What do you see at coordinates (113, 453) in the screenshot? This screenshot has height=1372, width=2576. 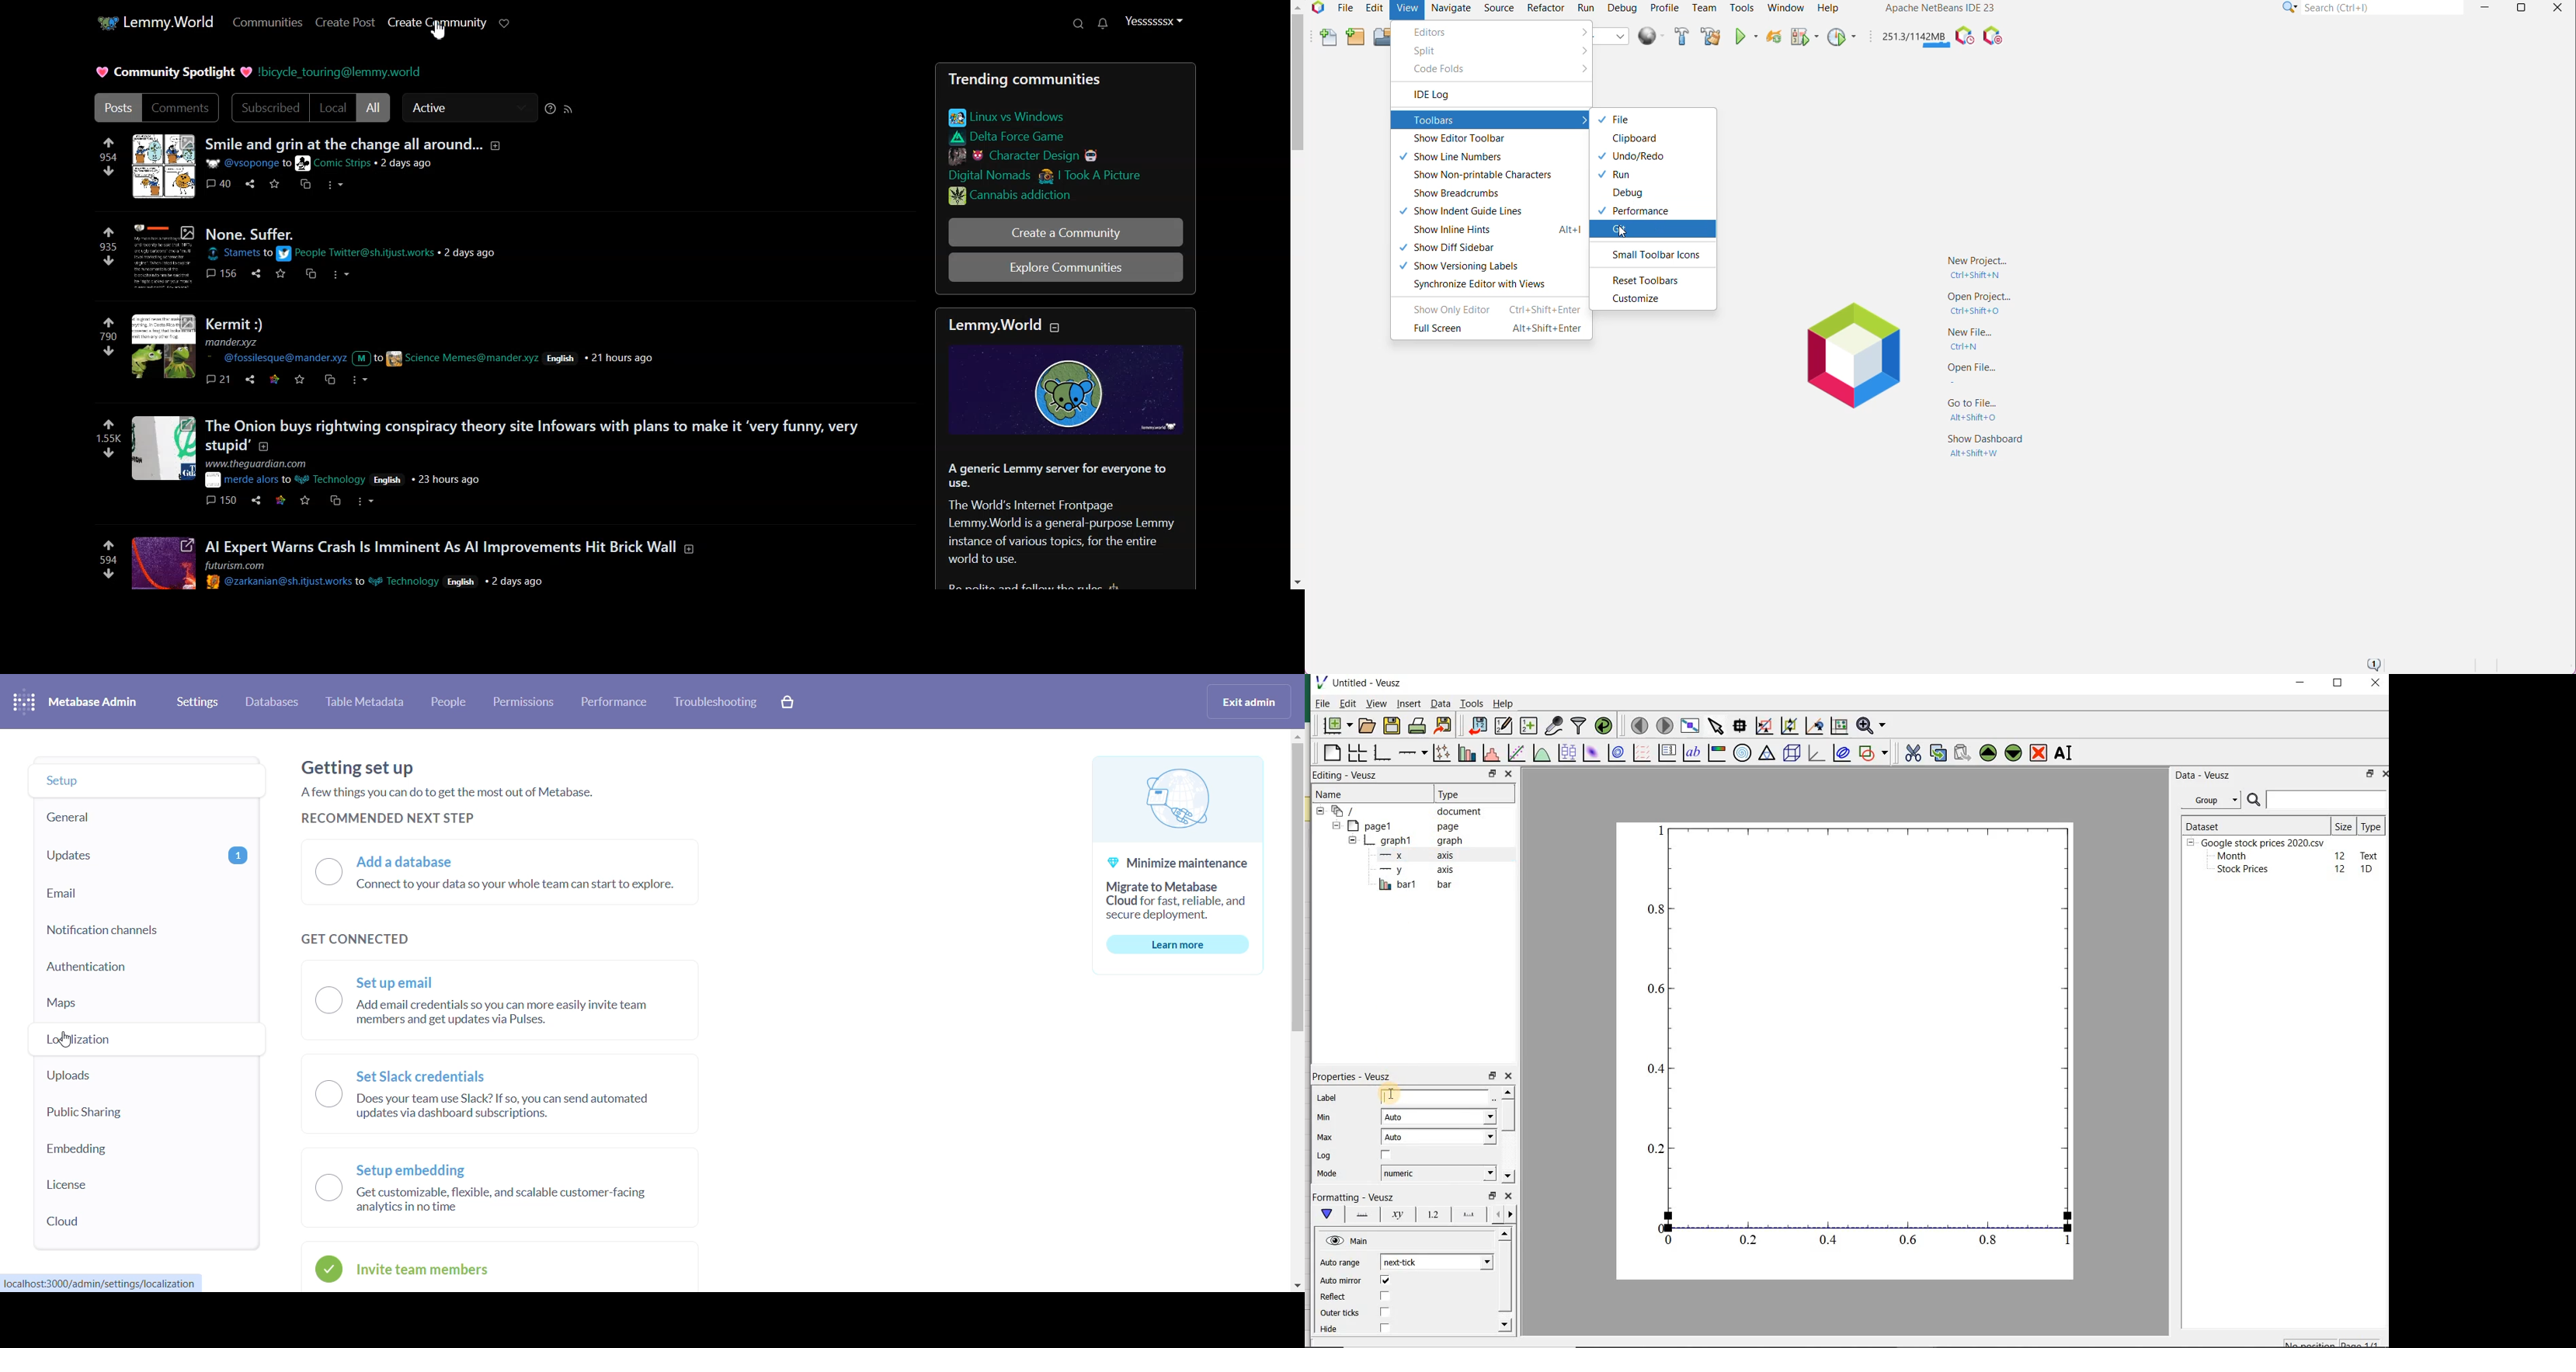 I see `downvote` at bounding box center [113, 453].